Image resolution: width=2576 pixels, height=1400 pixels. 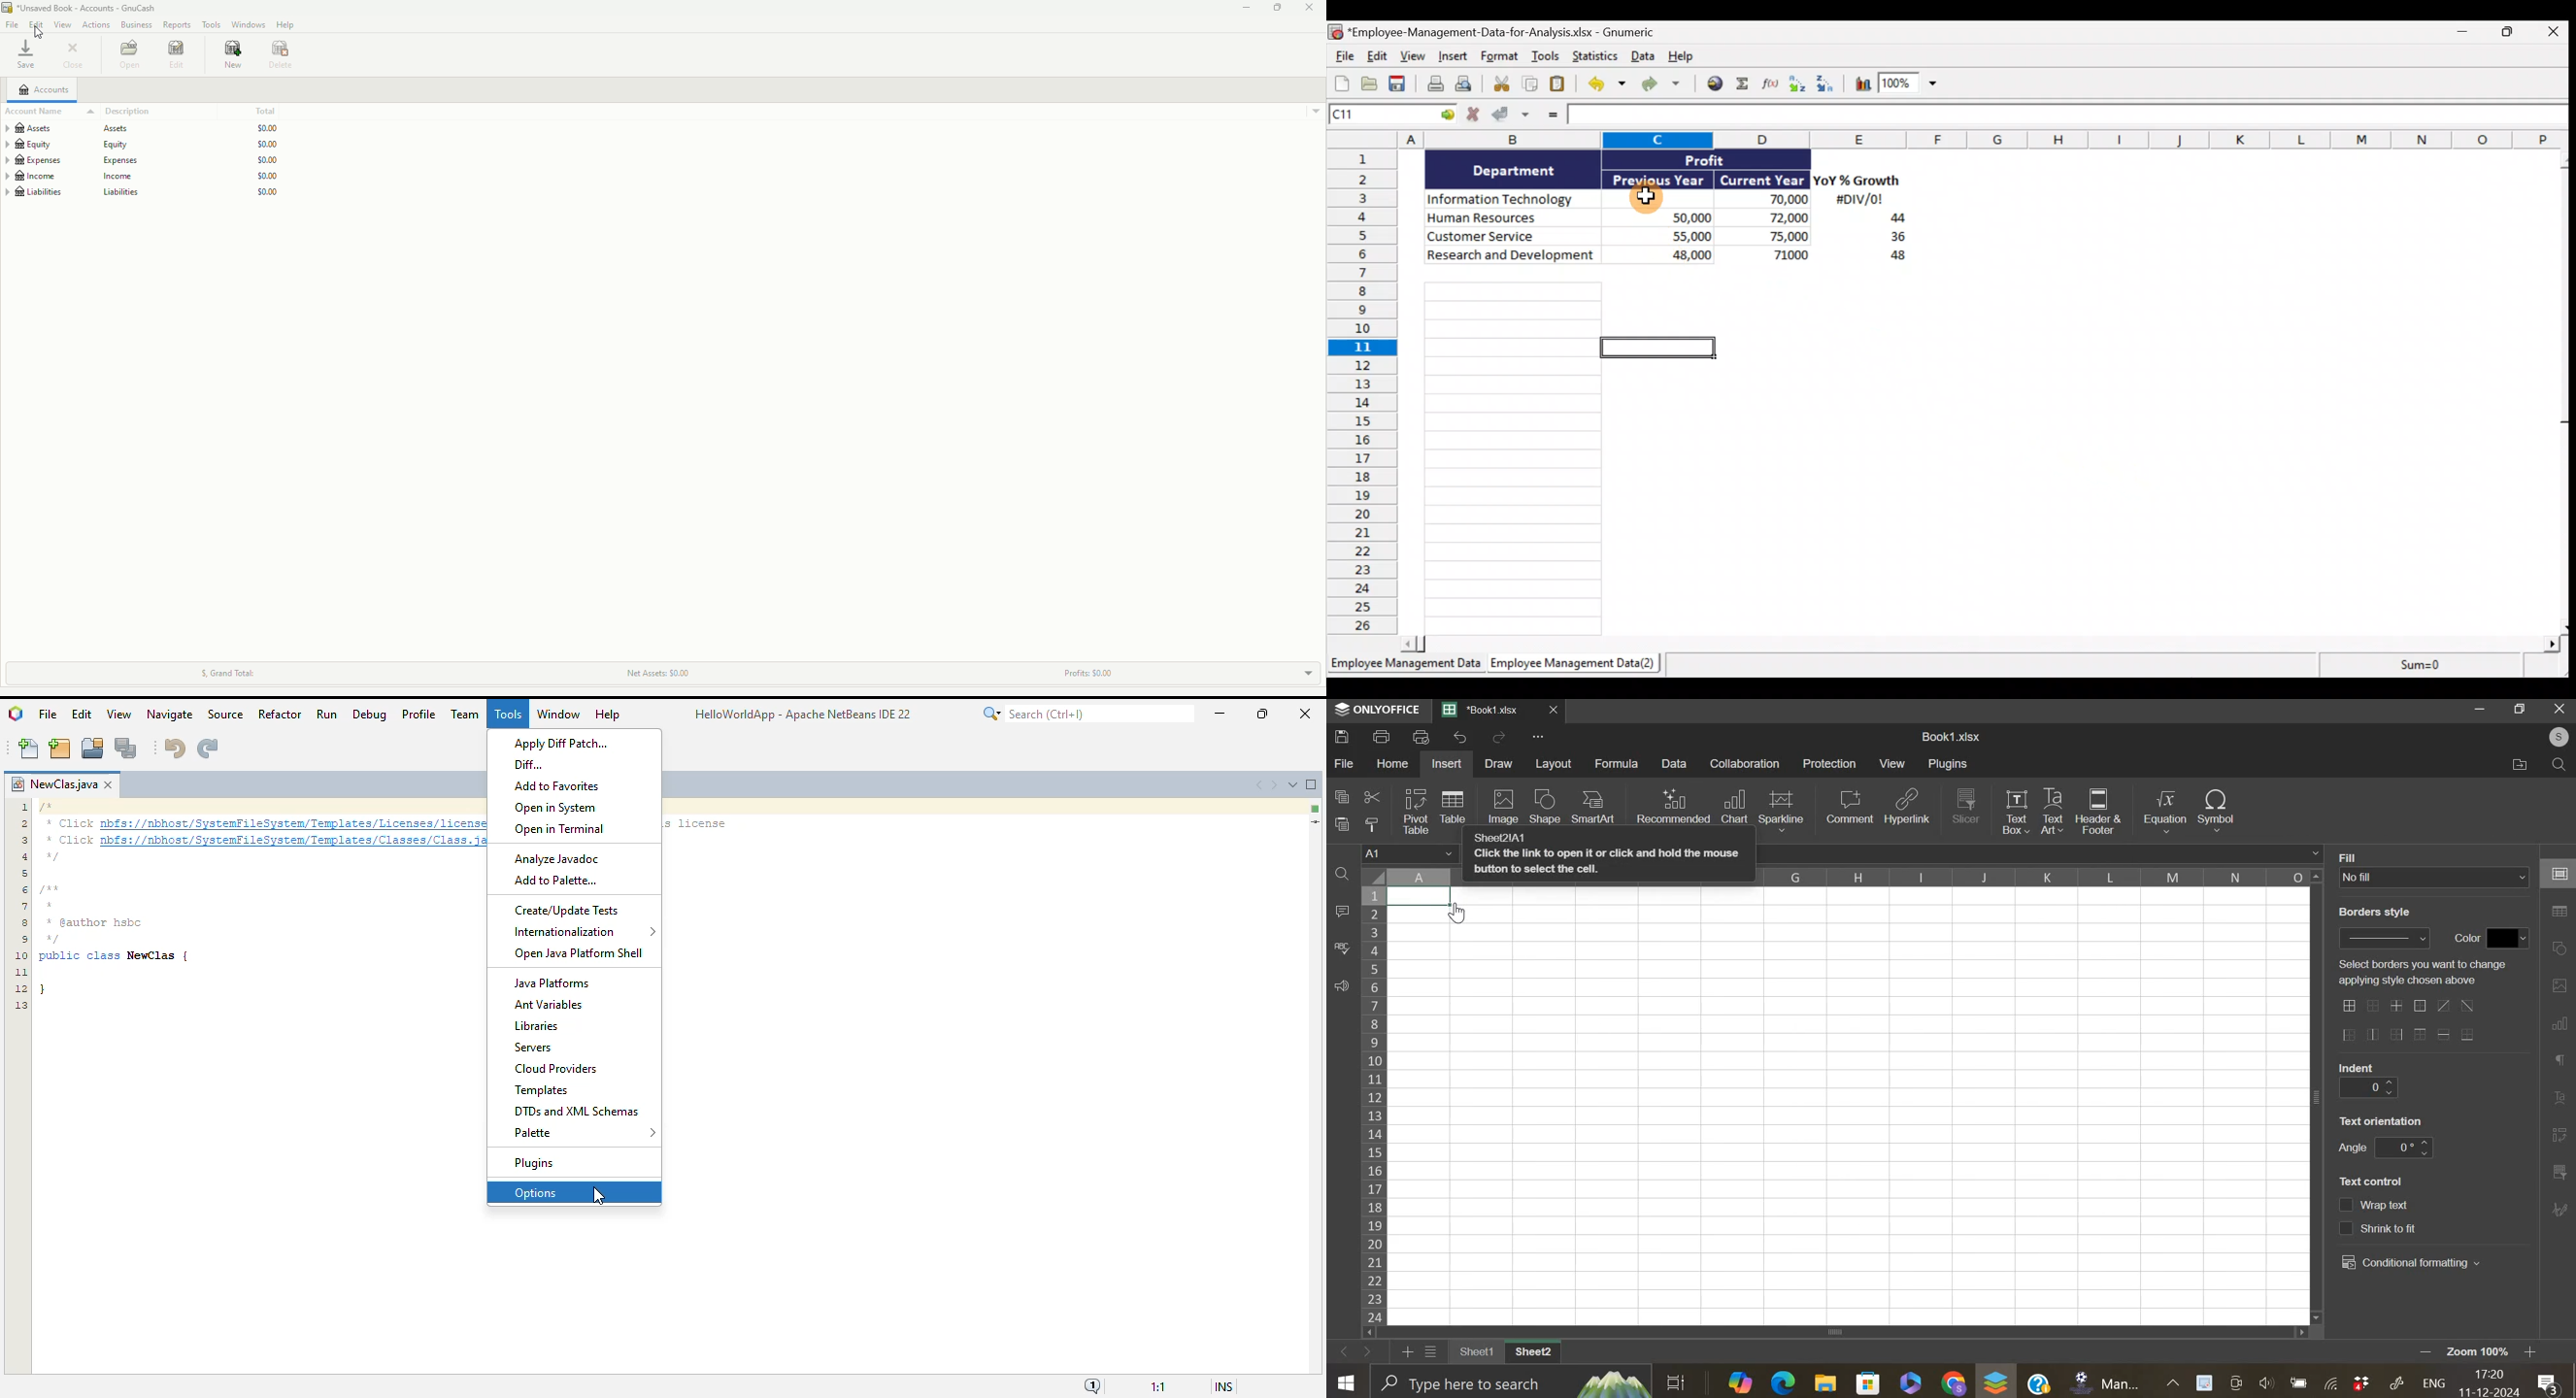 What do you see at coordinates (1530, 84) in the screenshot?
I see `Copy selection` at bounding box center [1530, 84].